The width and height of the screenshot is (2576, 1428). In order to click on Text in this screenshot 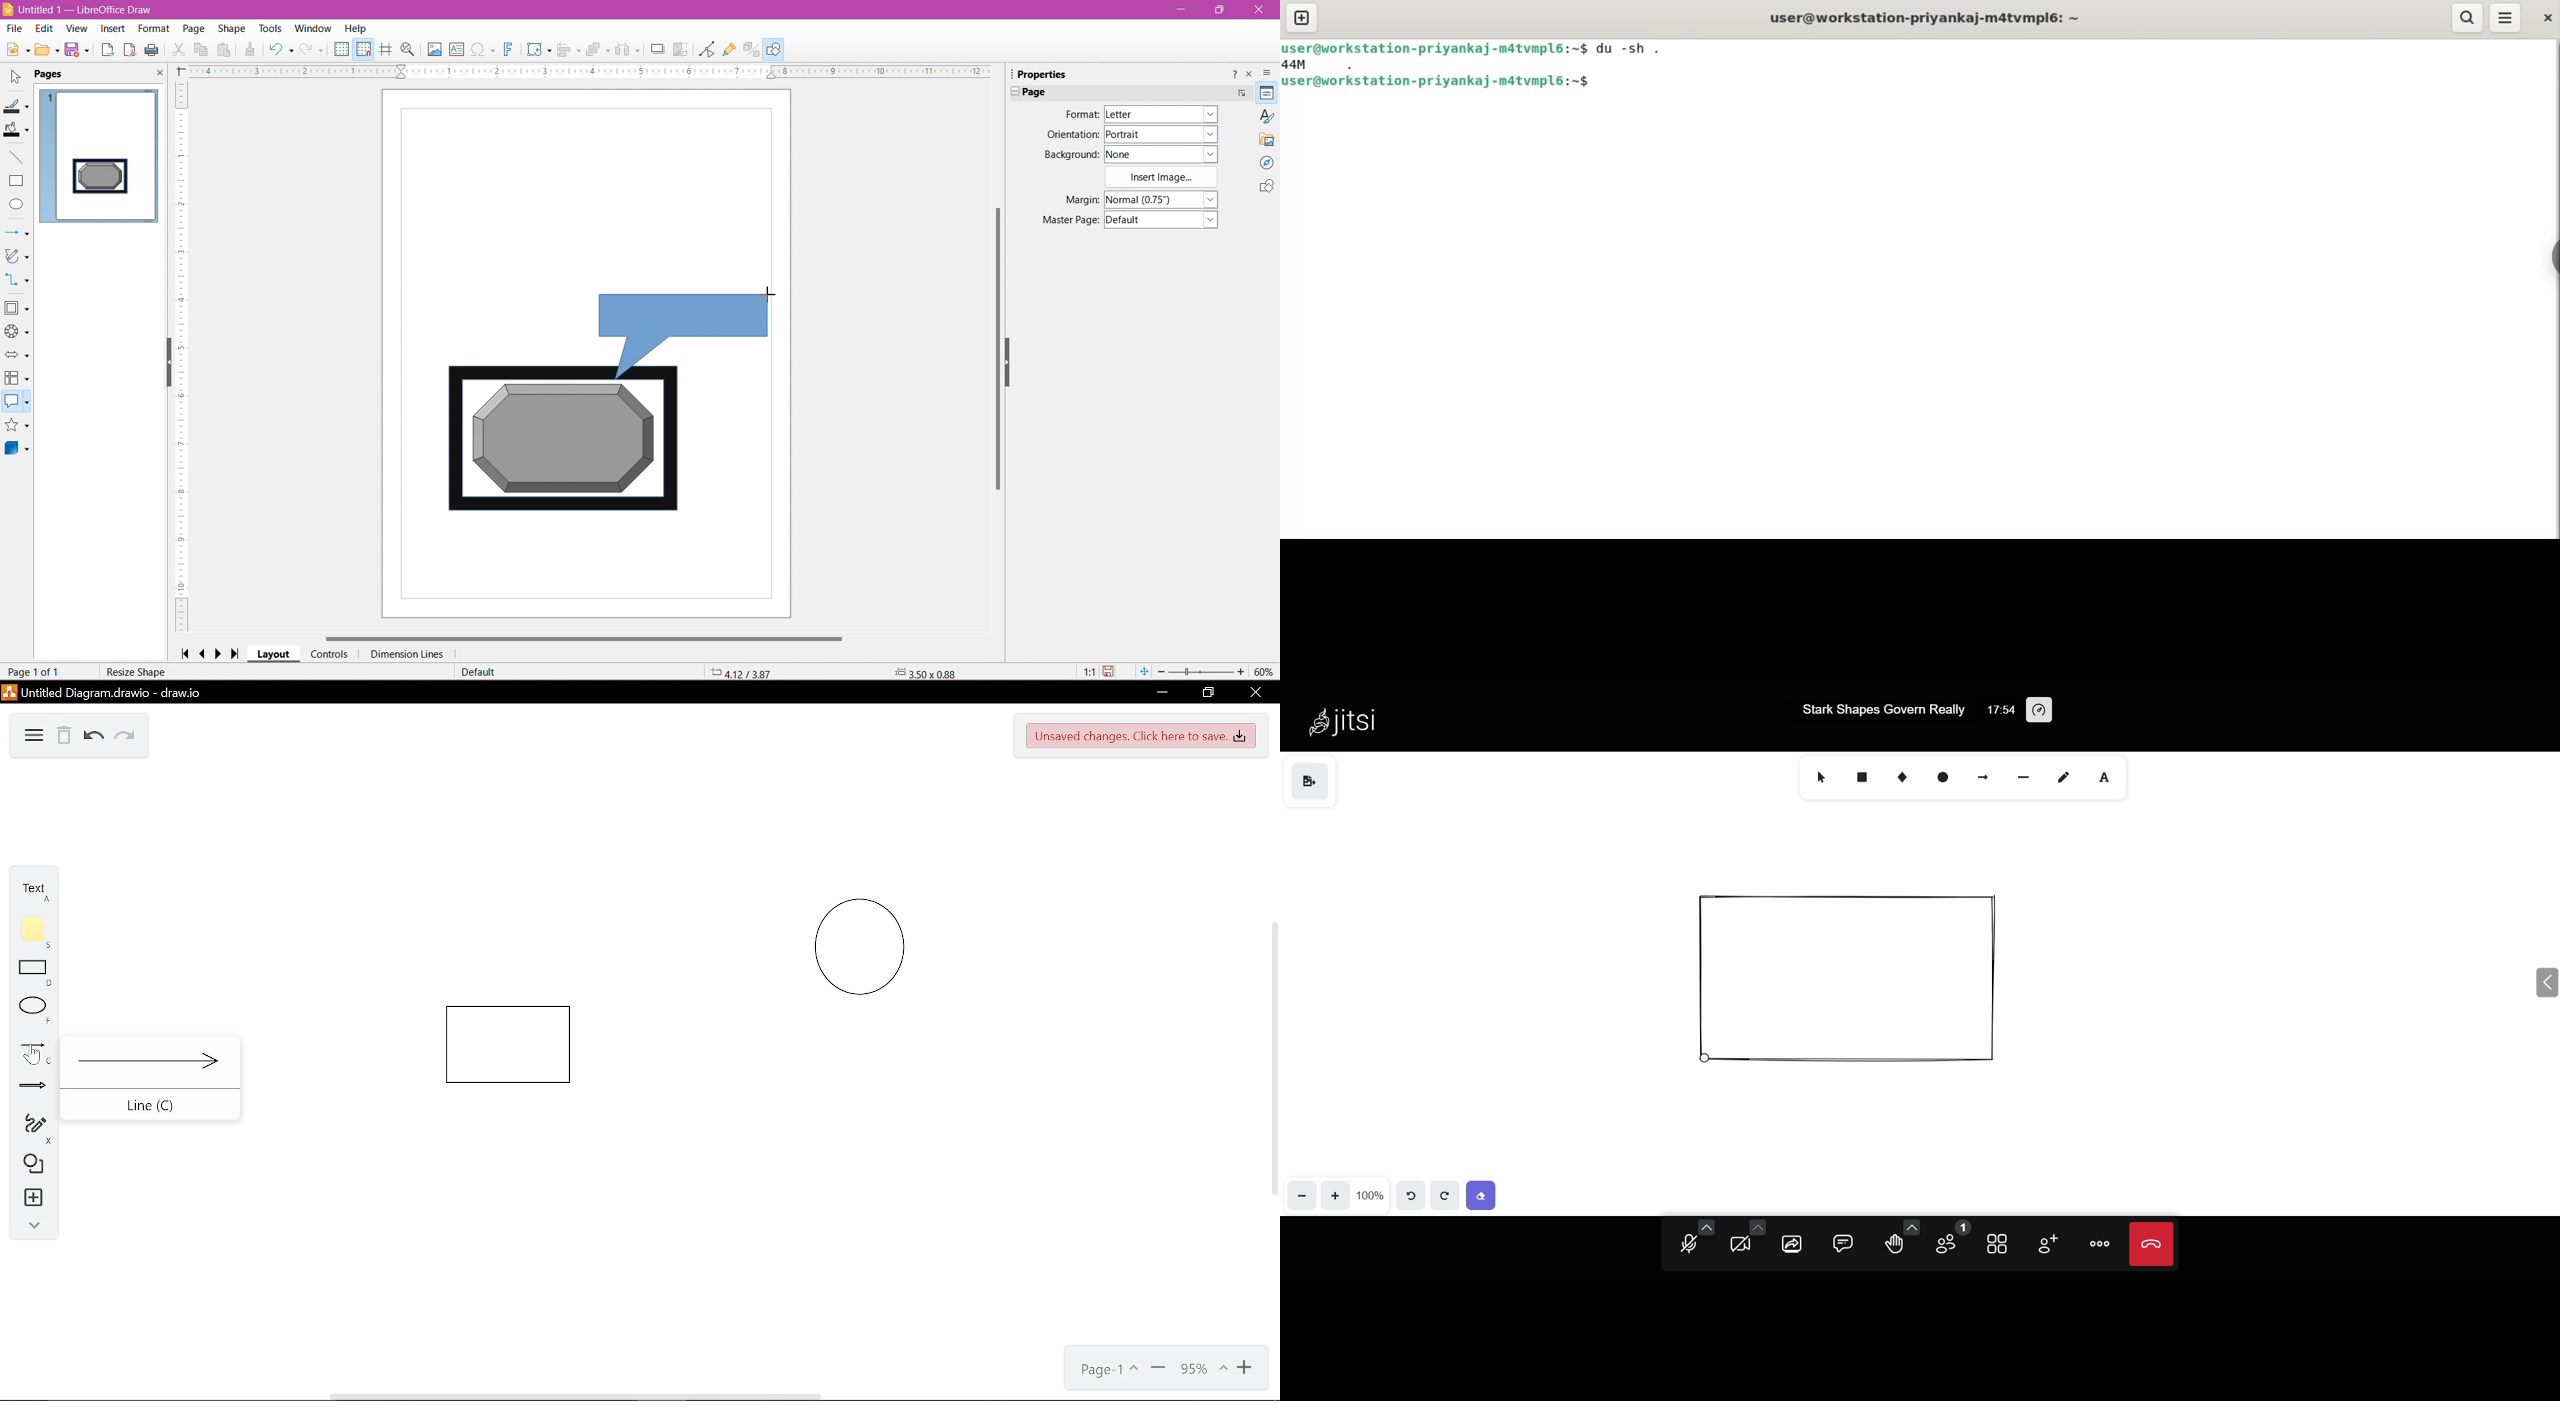, I will do `click(35, 891)`.